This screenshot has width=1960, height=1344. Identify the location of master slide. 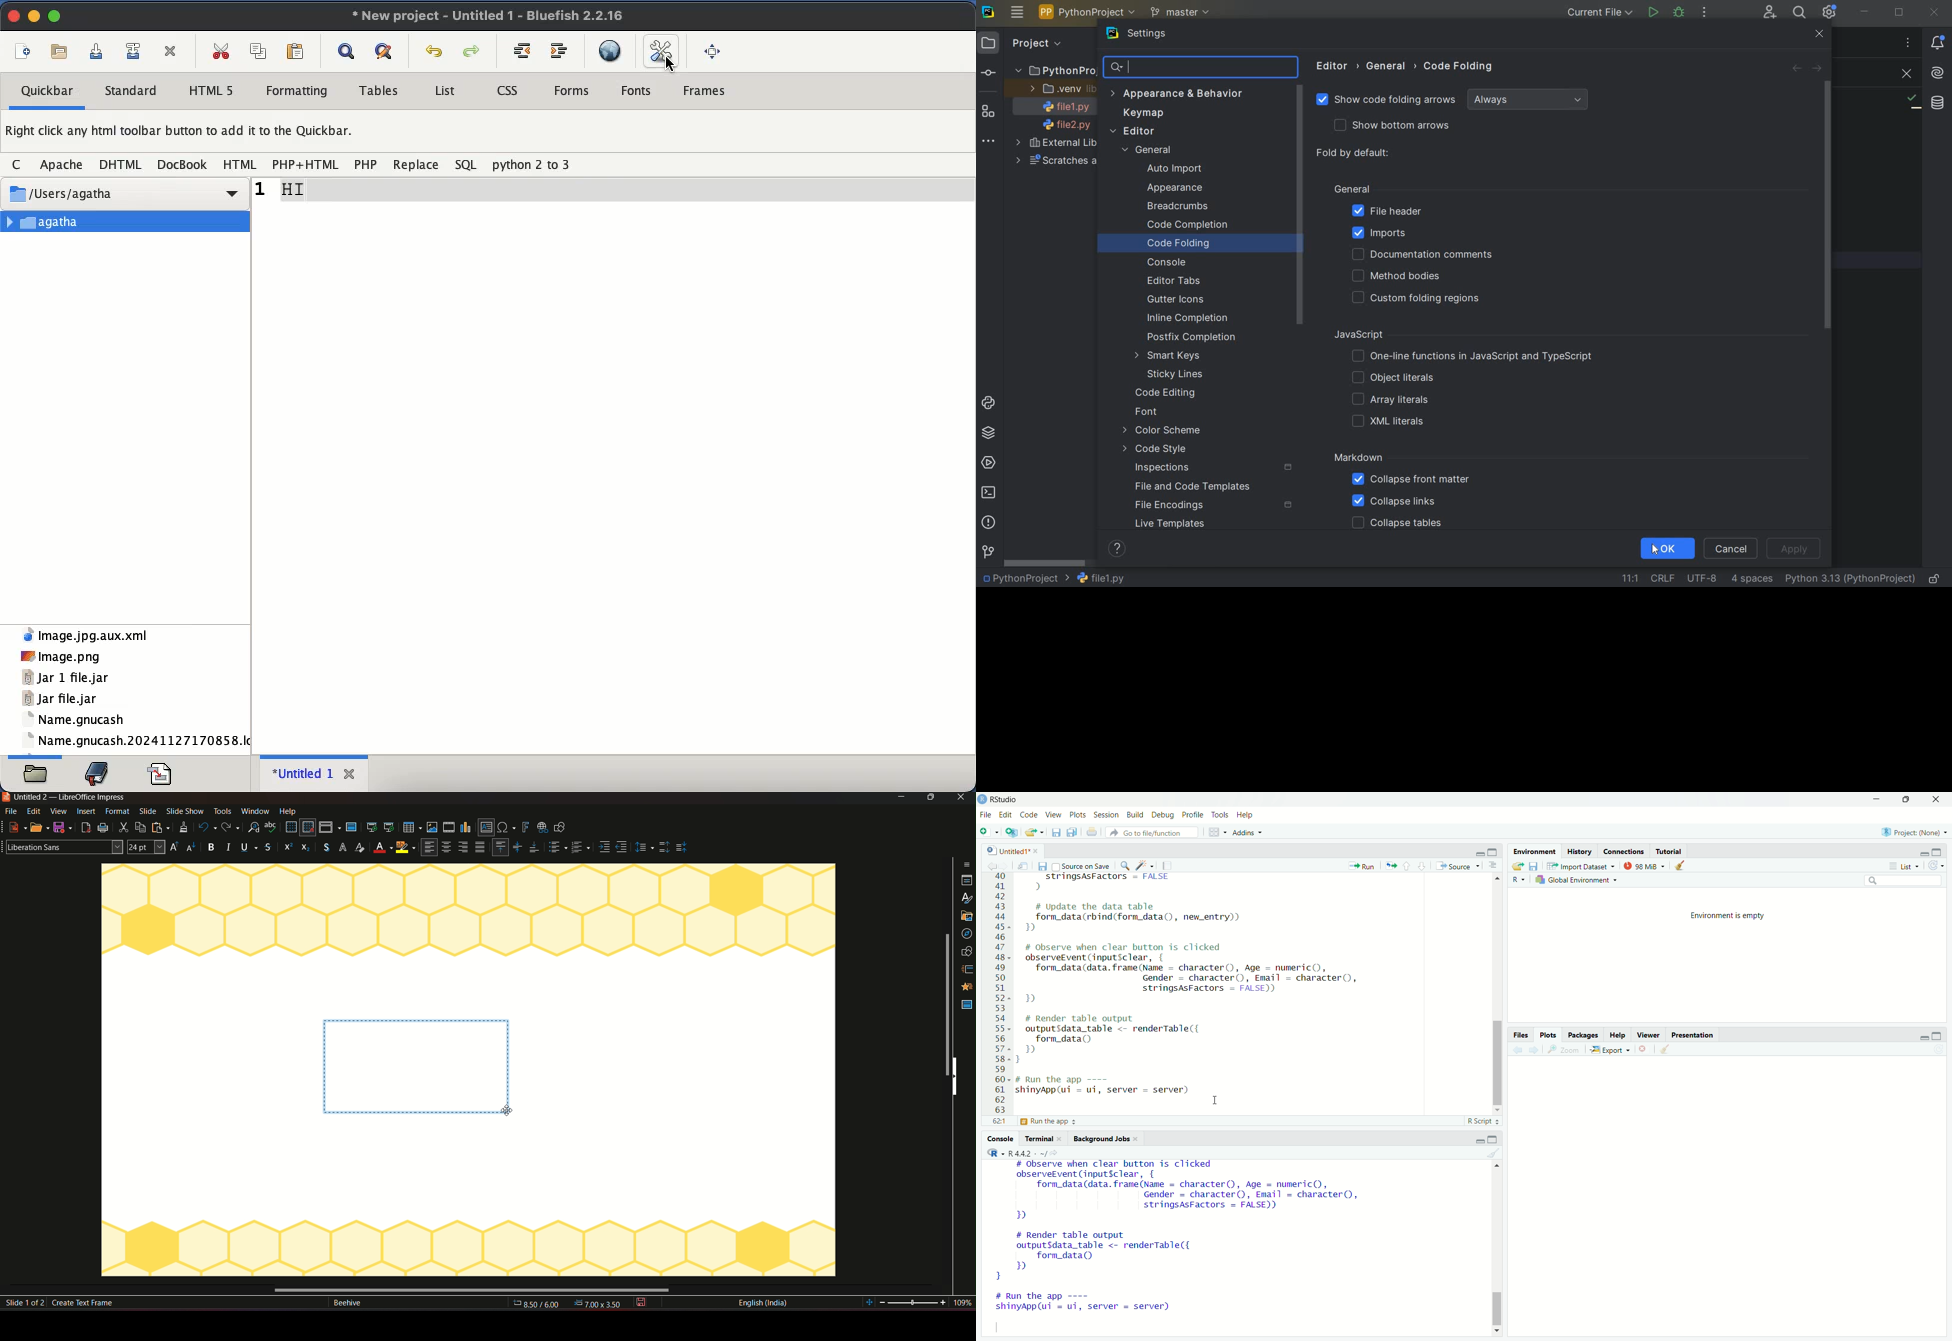
(967, 986).